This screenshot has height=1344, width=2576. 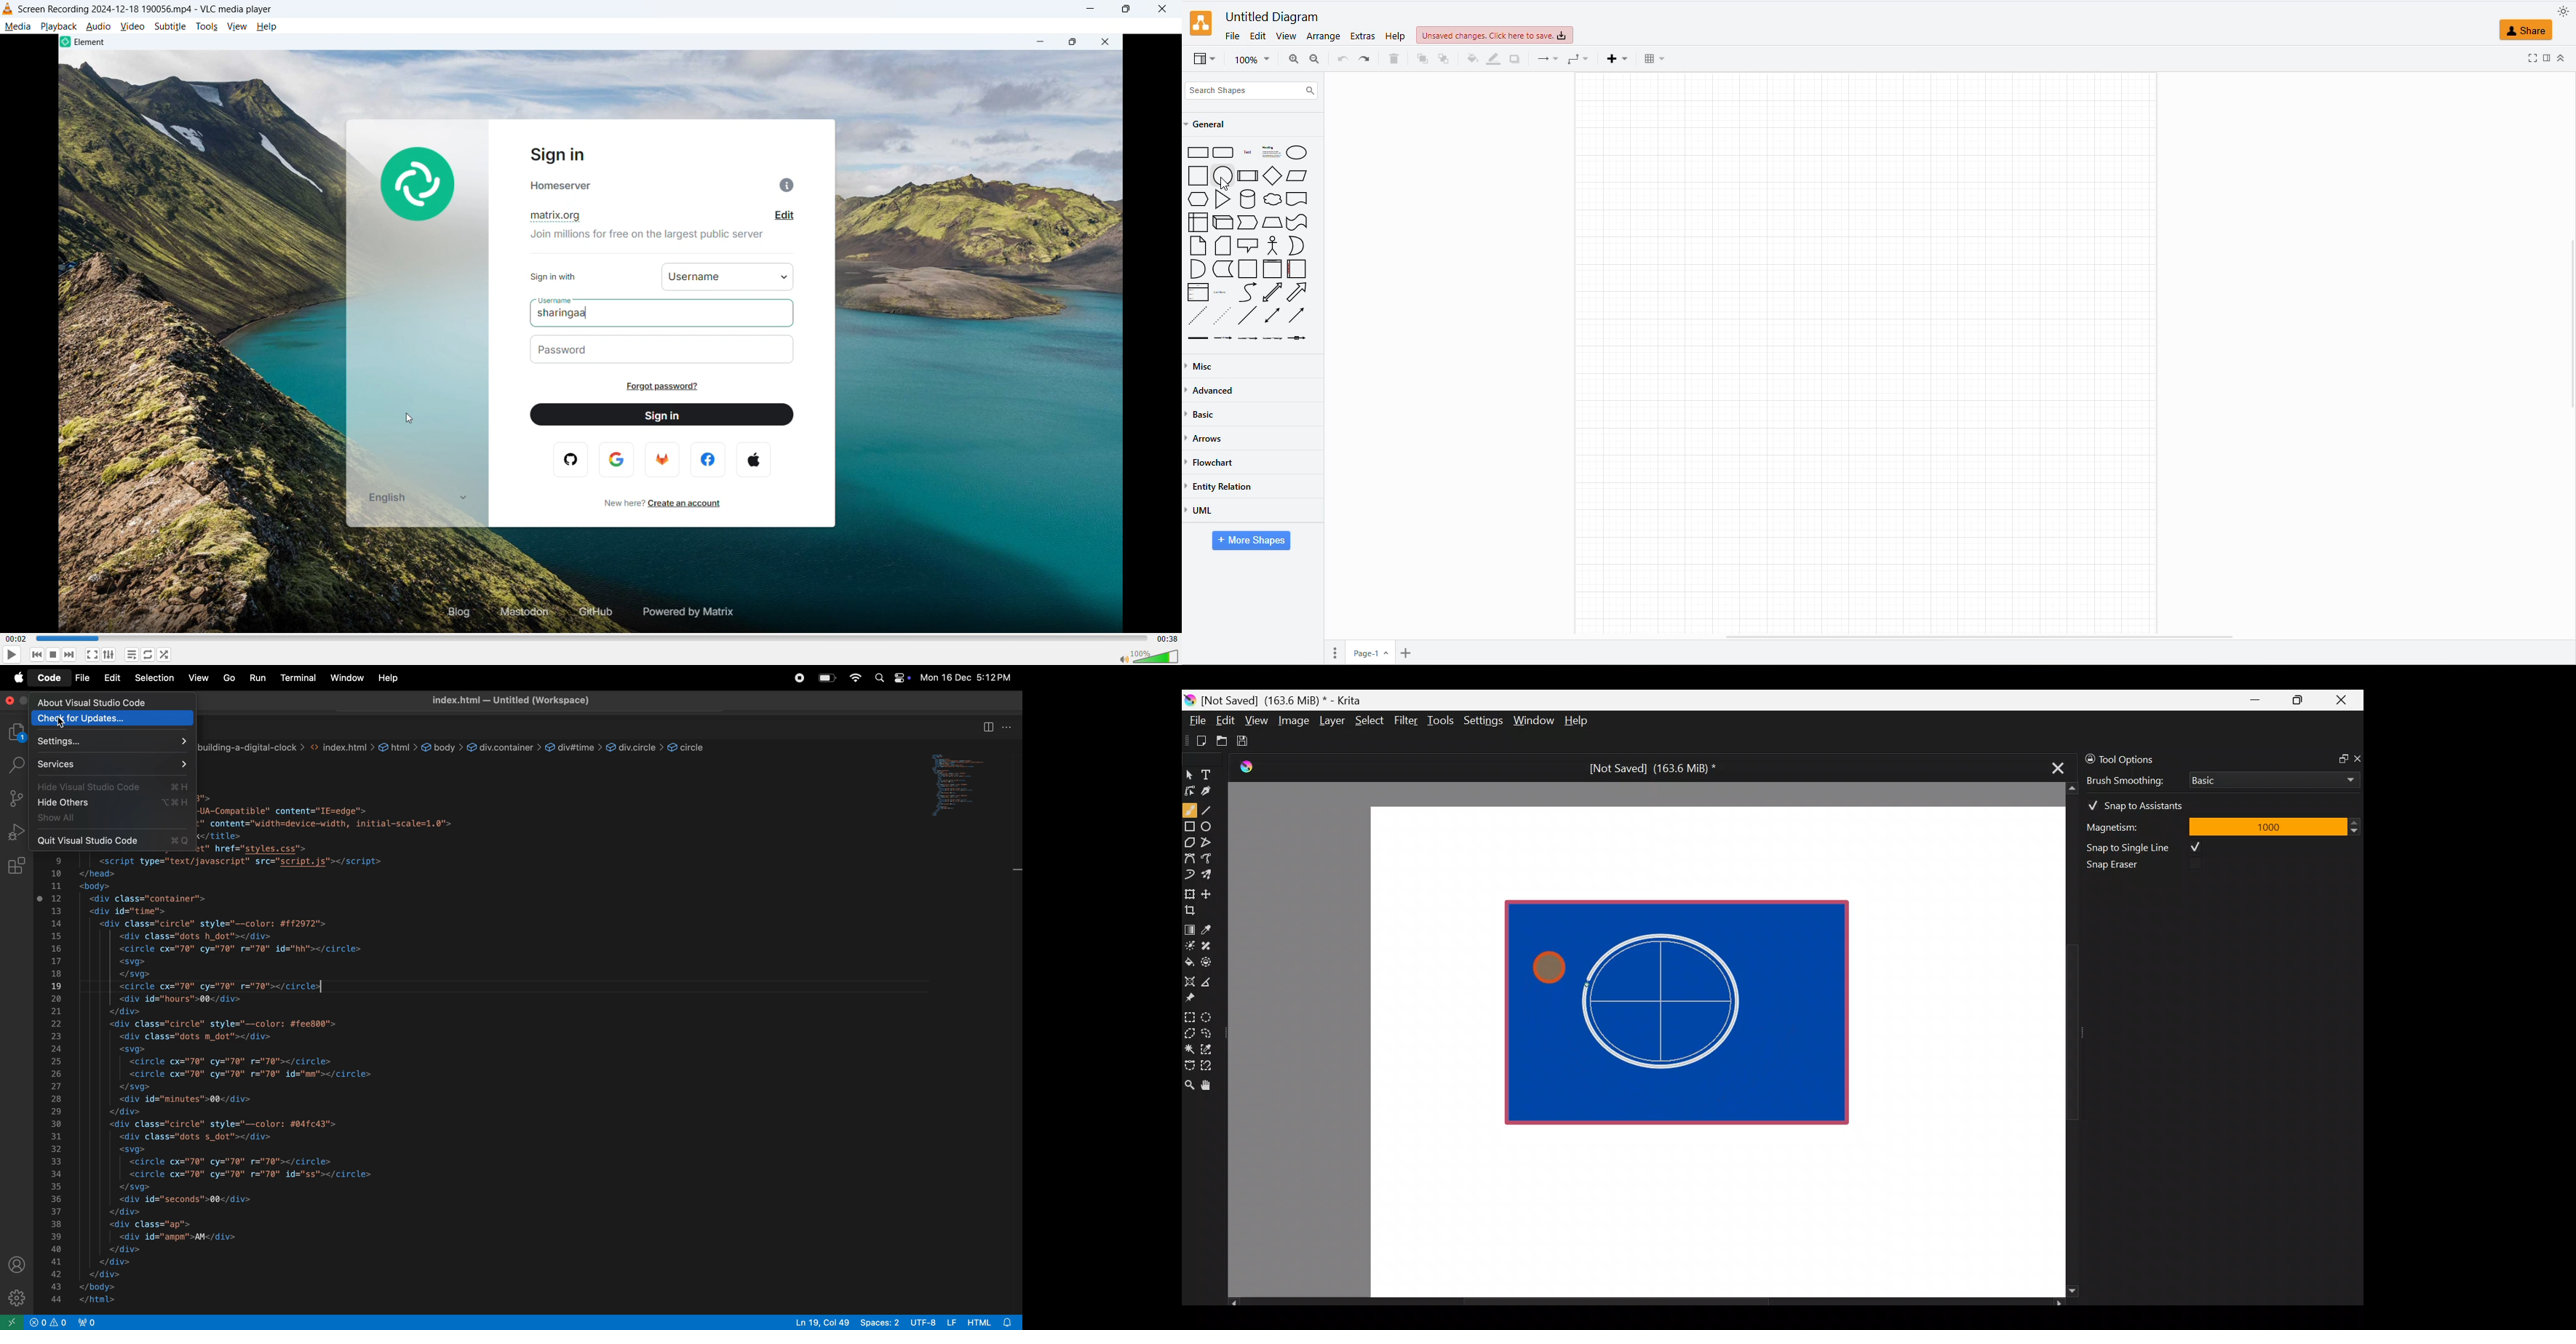 What do you see at coordinates (17, 27) in the screenshot?
I see `Media ` at bounding box center [17, 27].